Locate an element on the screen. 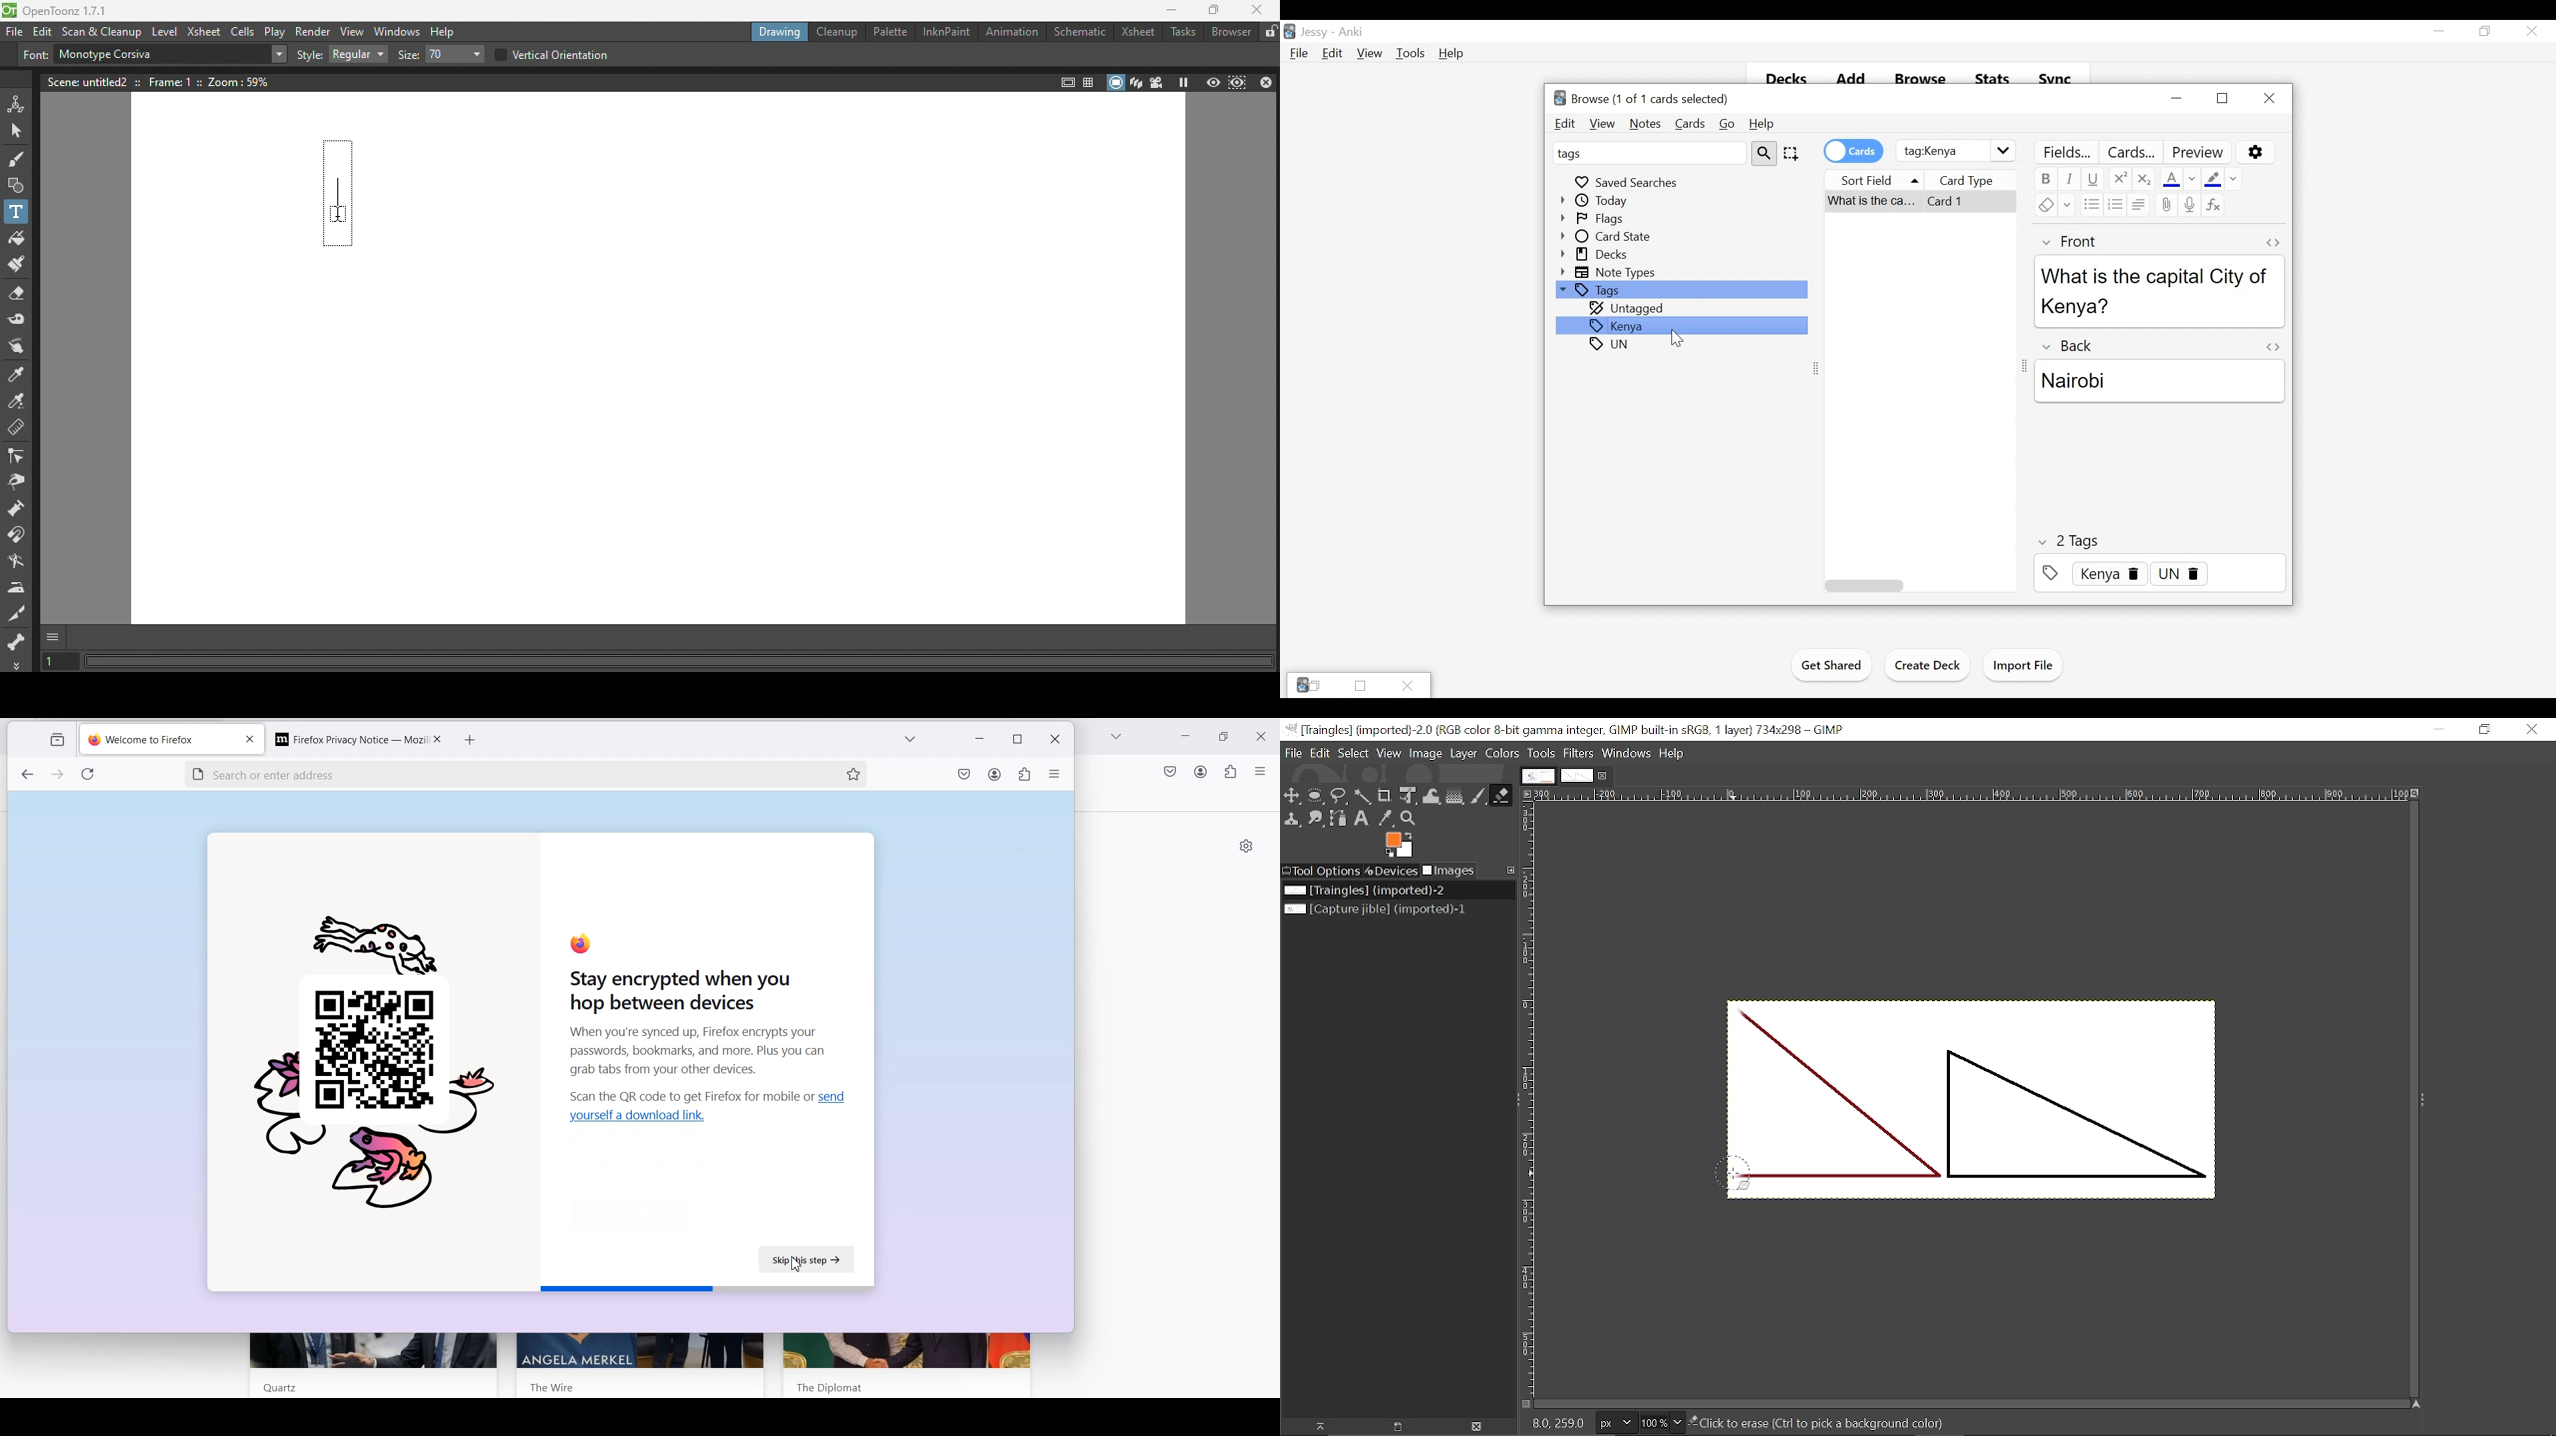 This screenshot has height=1456, width=2576. Get Shared is located at coordinates (1832, 667).